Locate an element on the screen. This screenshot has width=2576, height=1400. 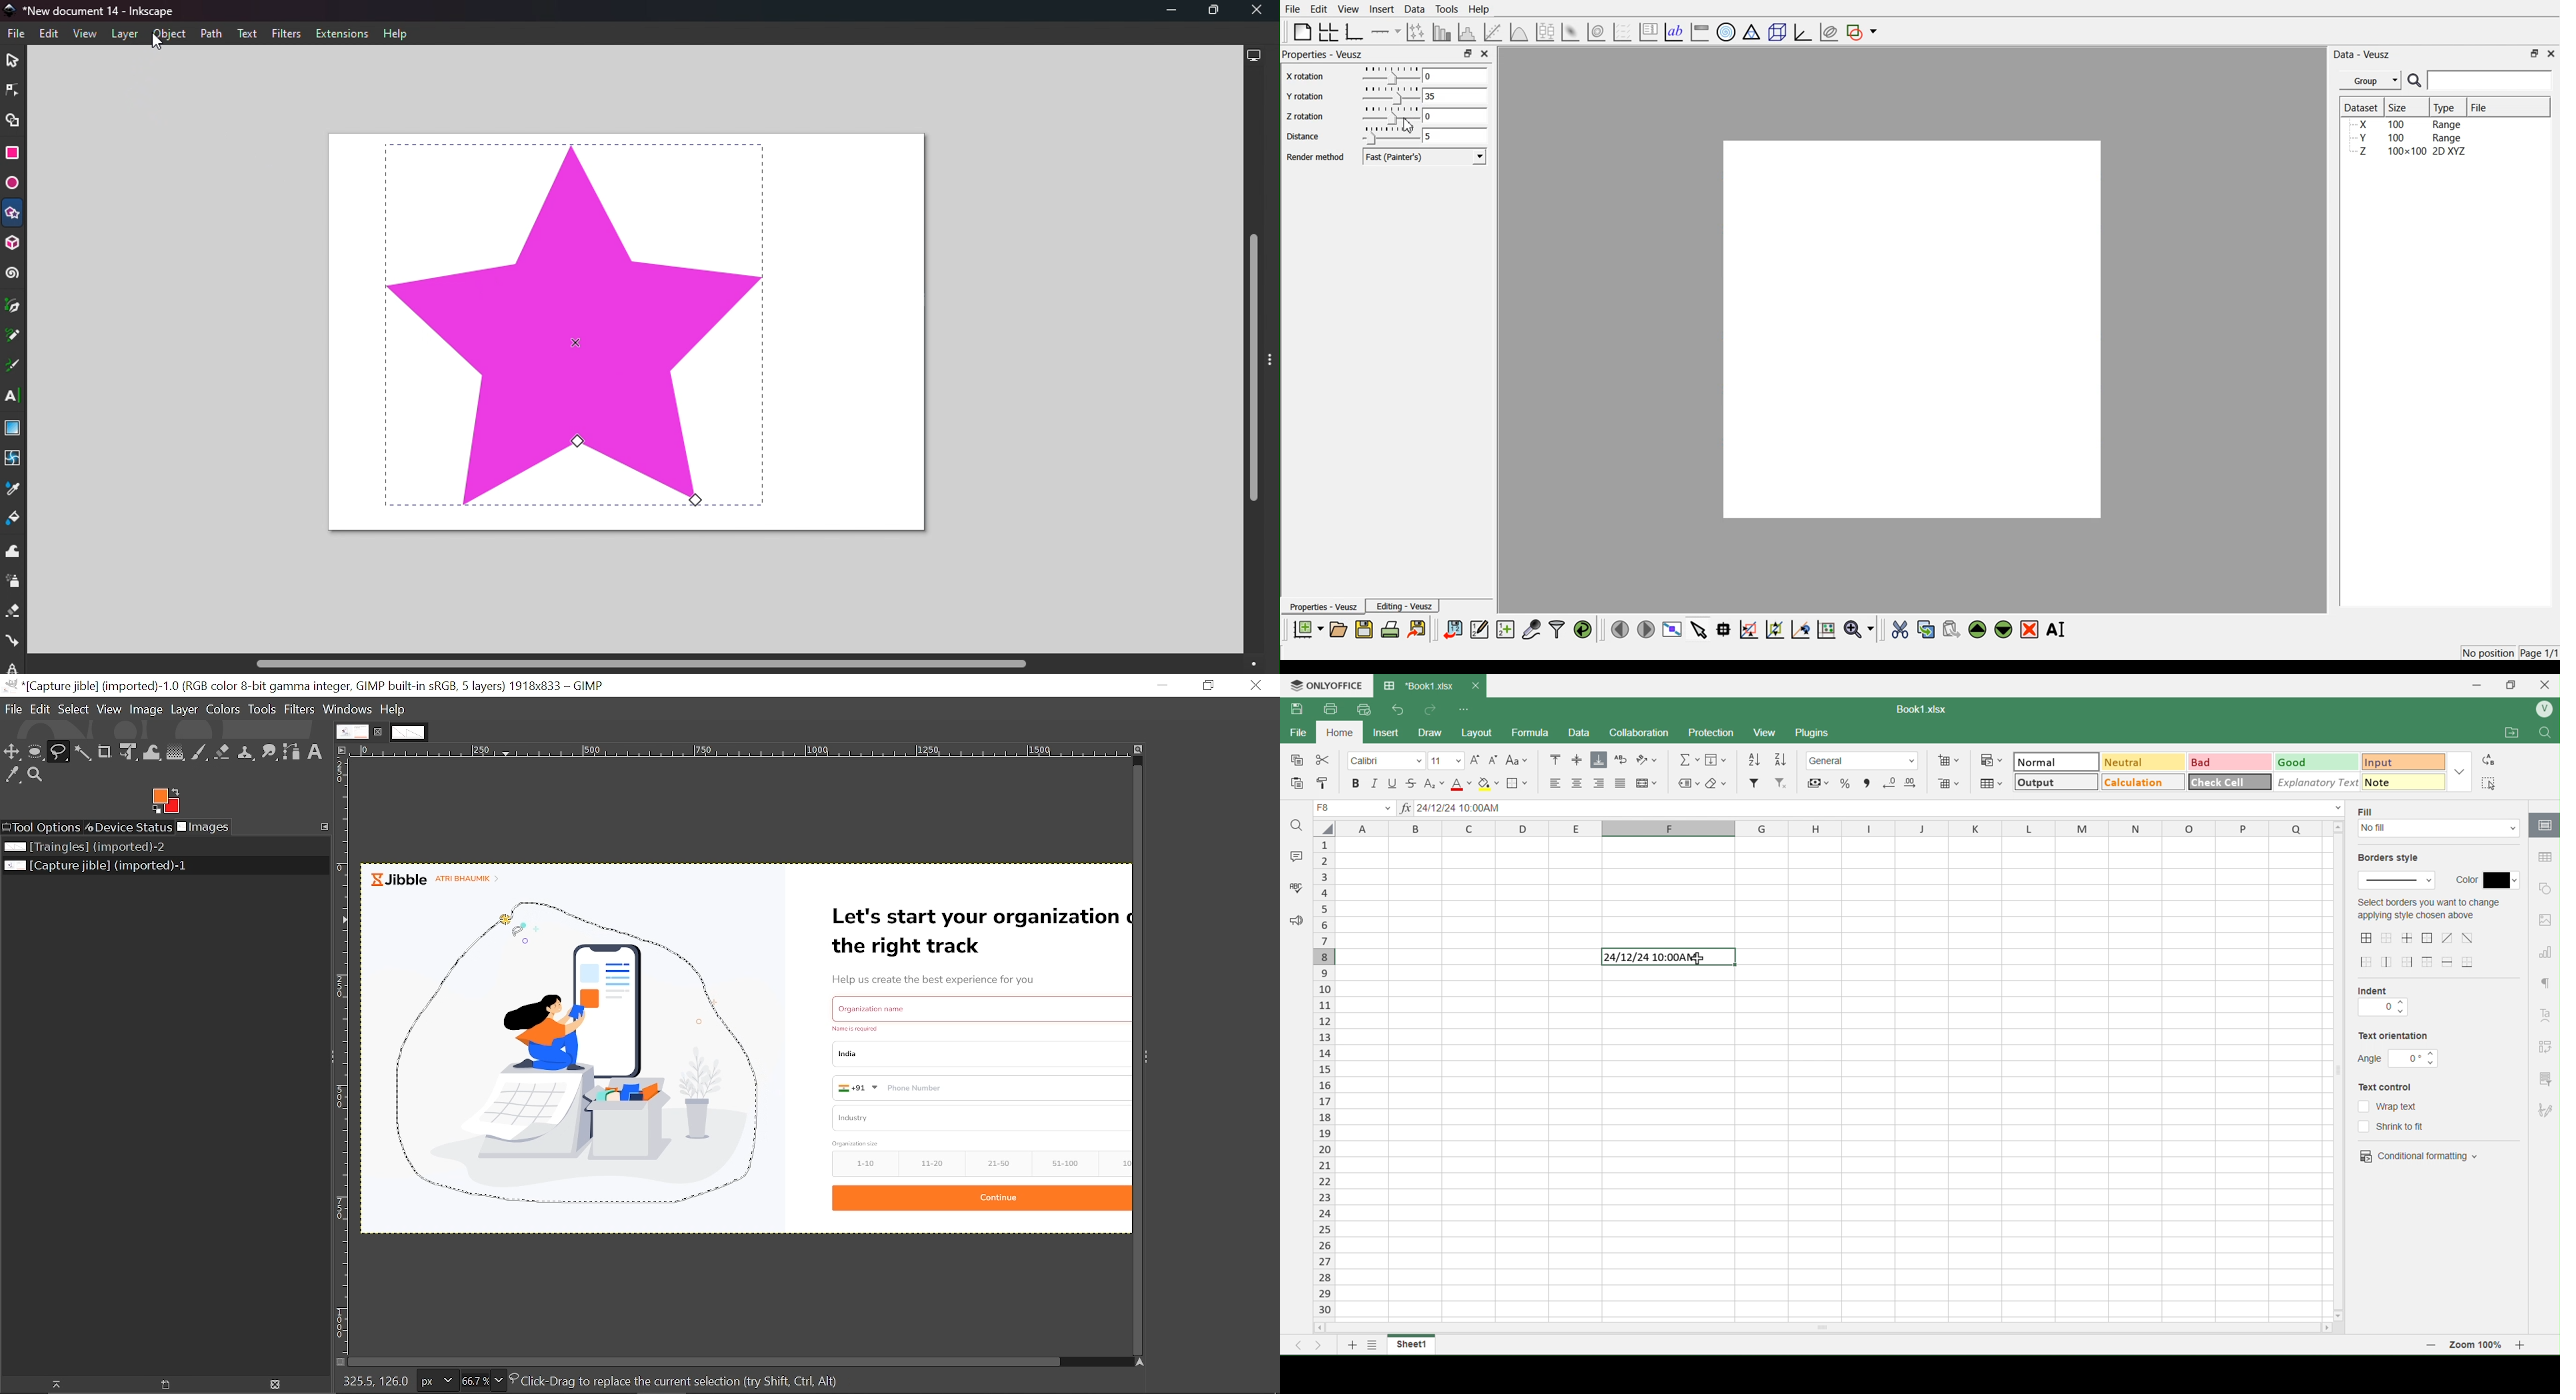
Pen tool is located at coordinates (14, 306).